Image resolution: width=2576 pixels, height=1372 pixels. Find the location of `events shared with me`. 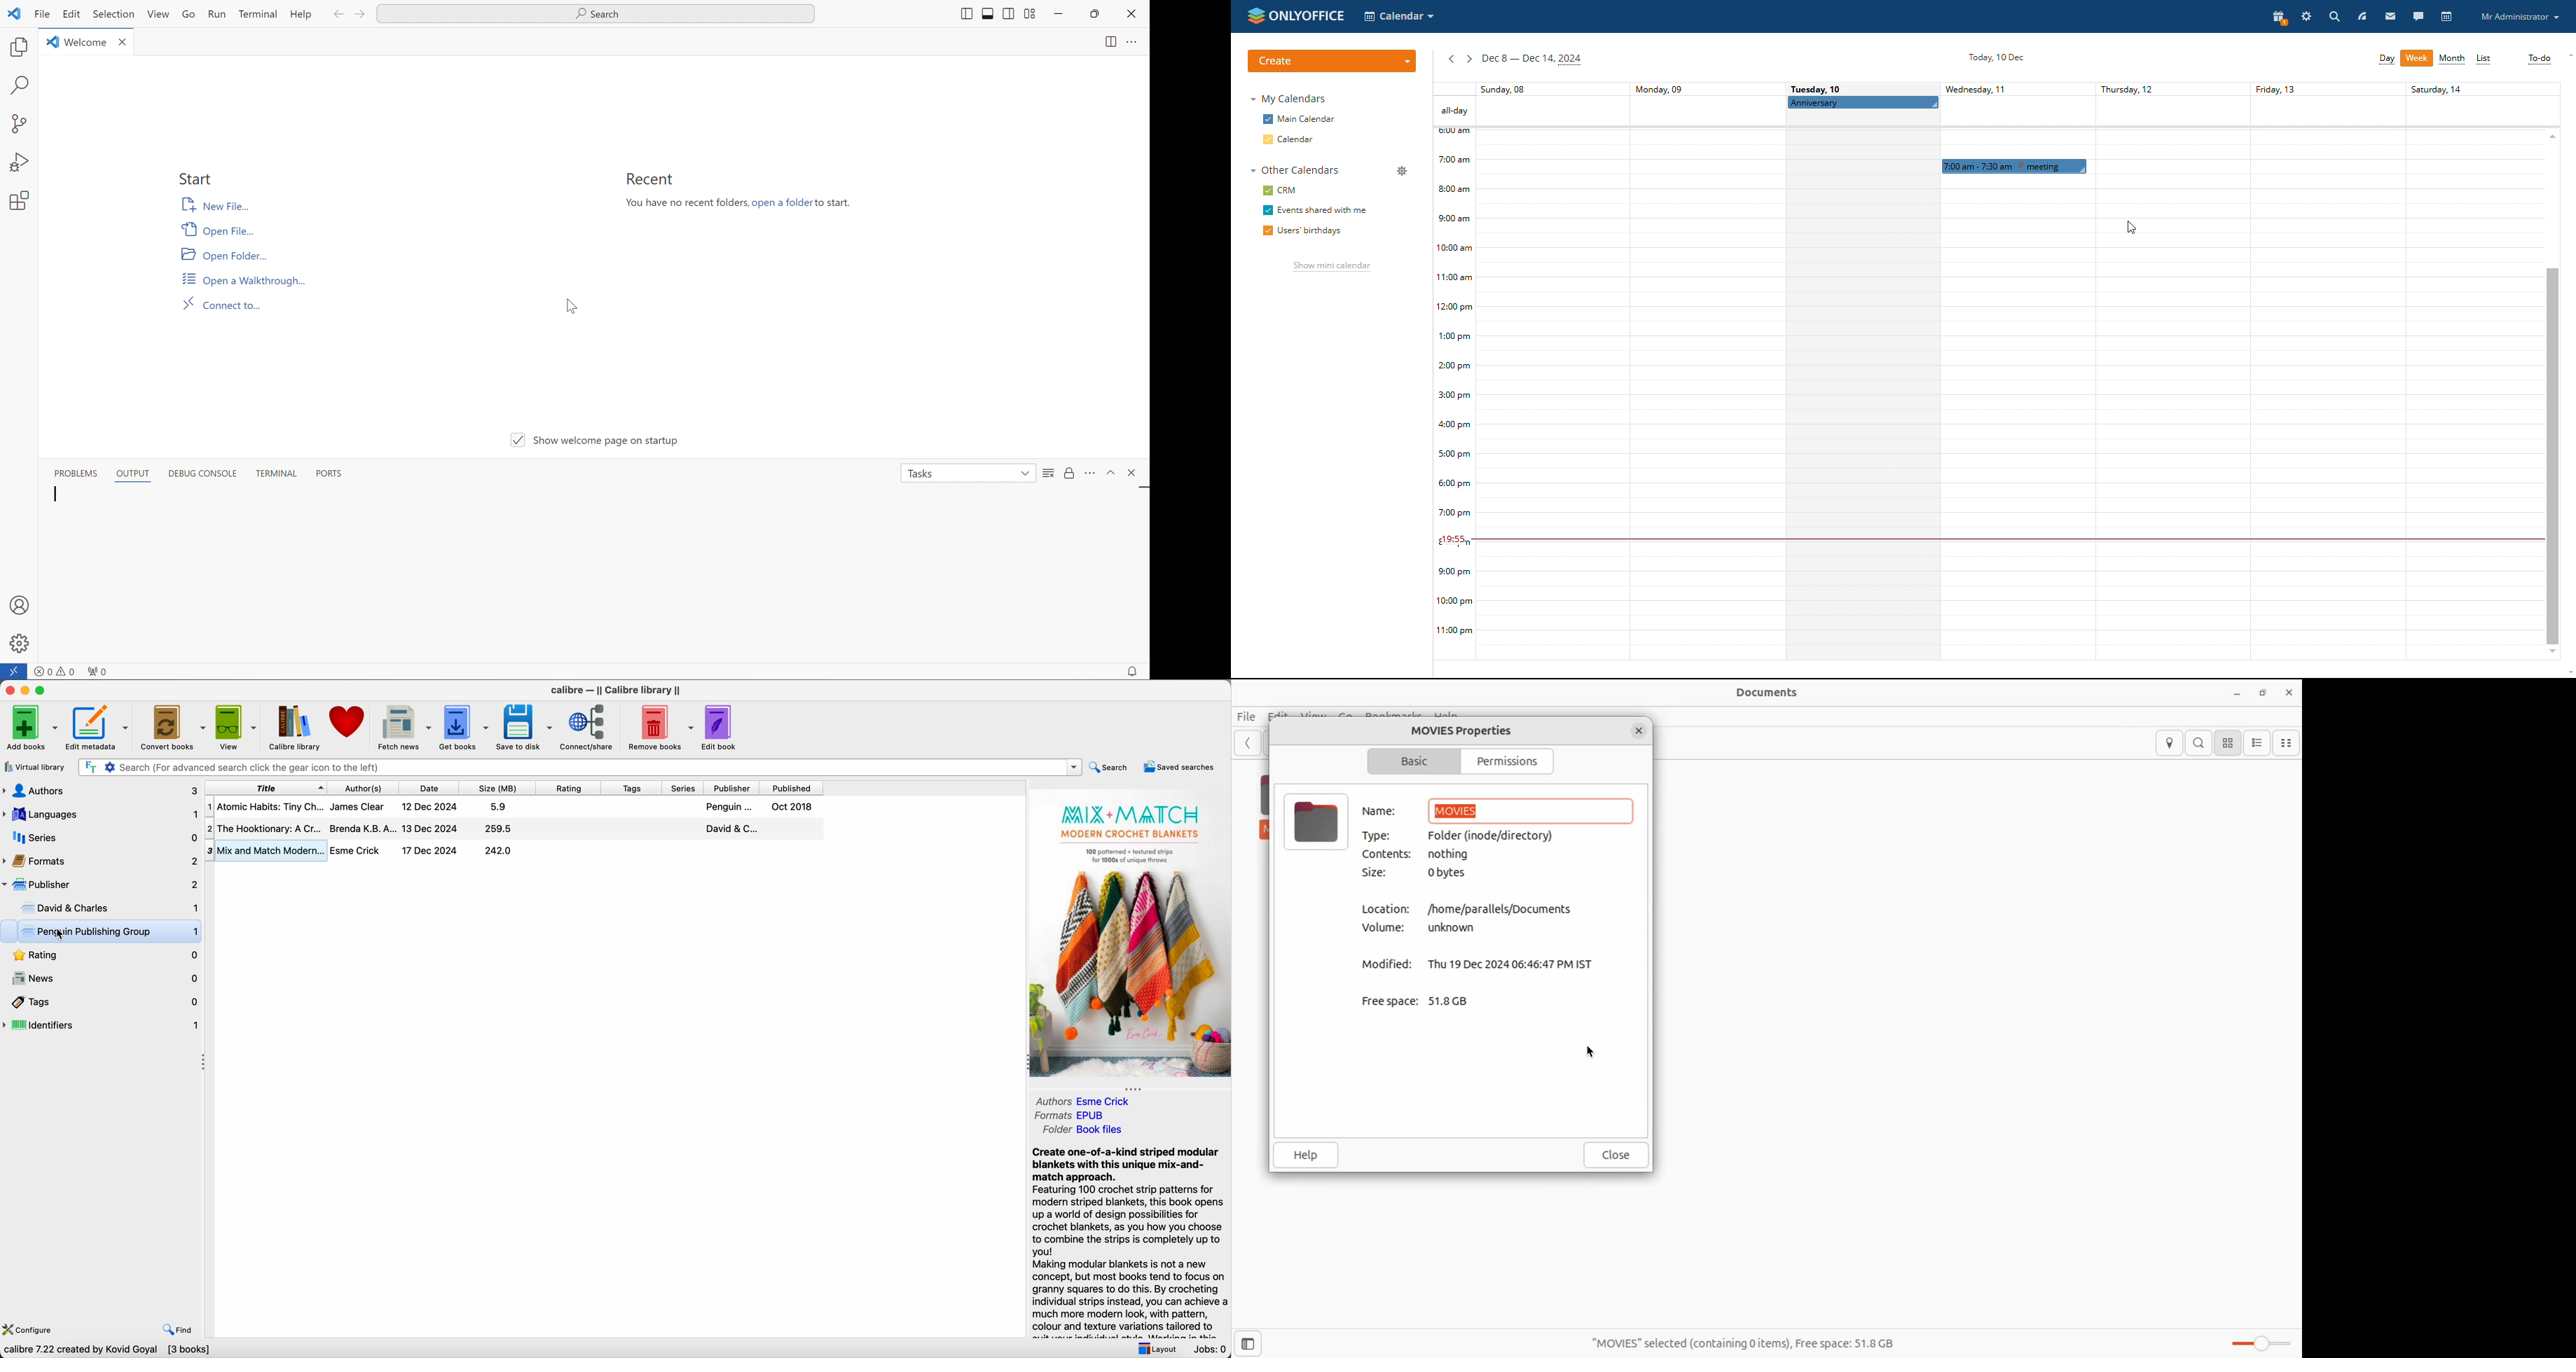

events shared with me is located at coordinates (1323, 210).